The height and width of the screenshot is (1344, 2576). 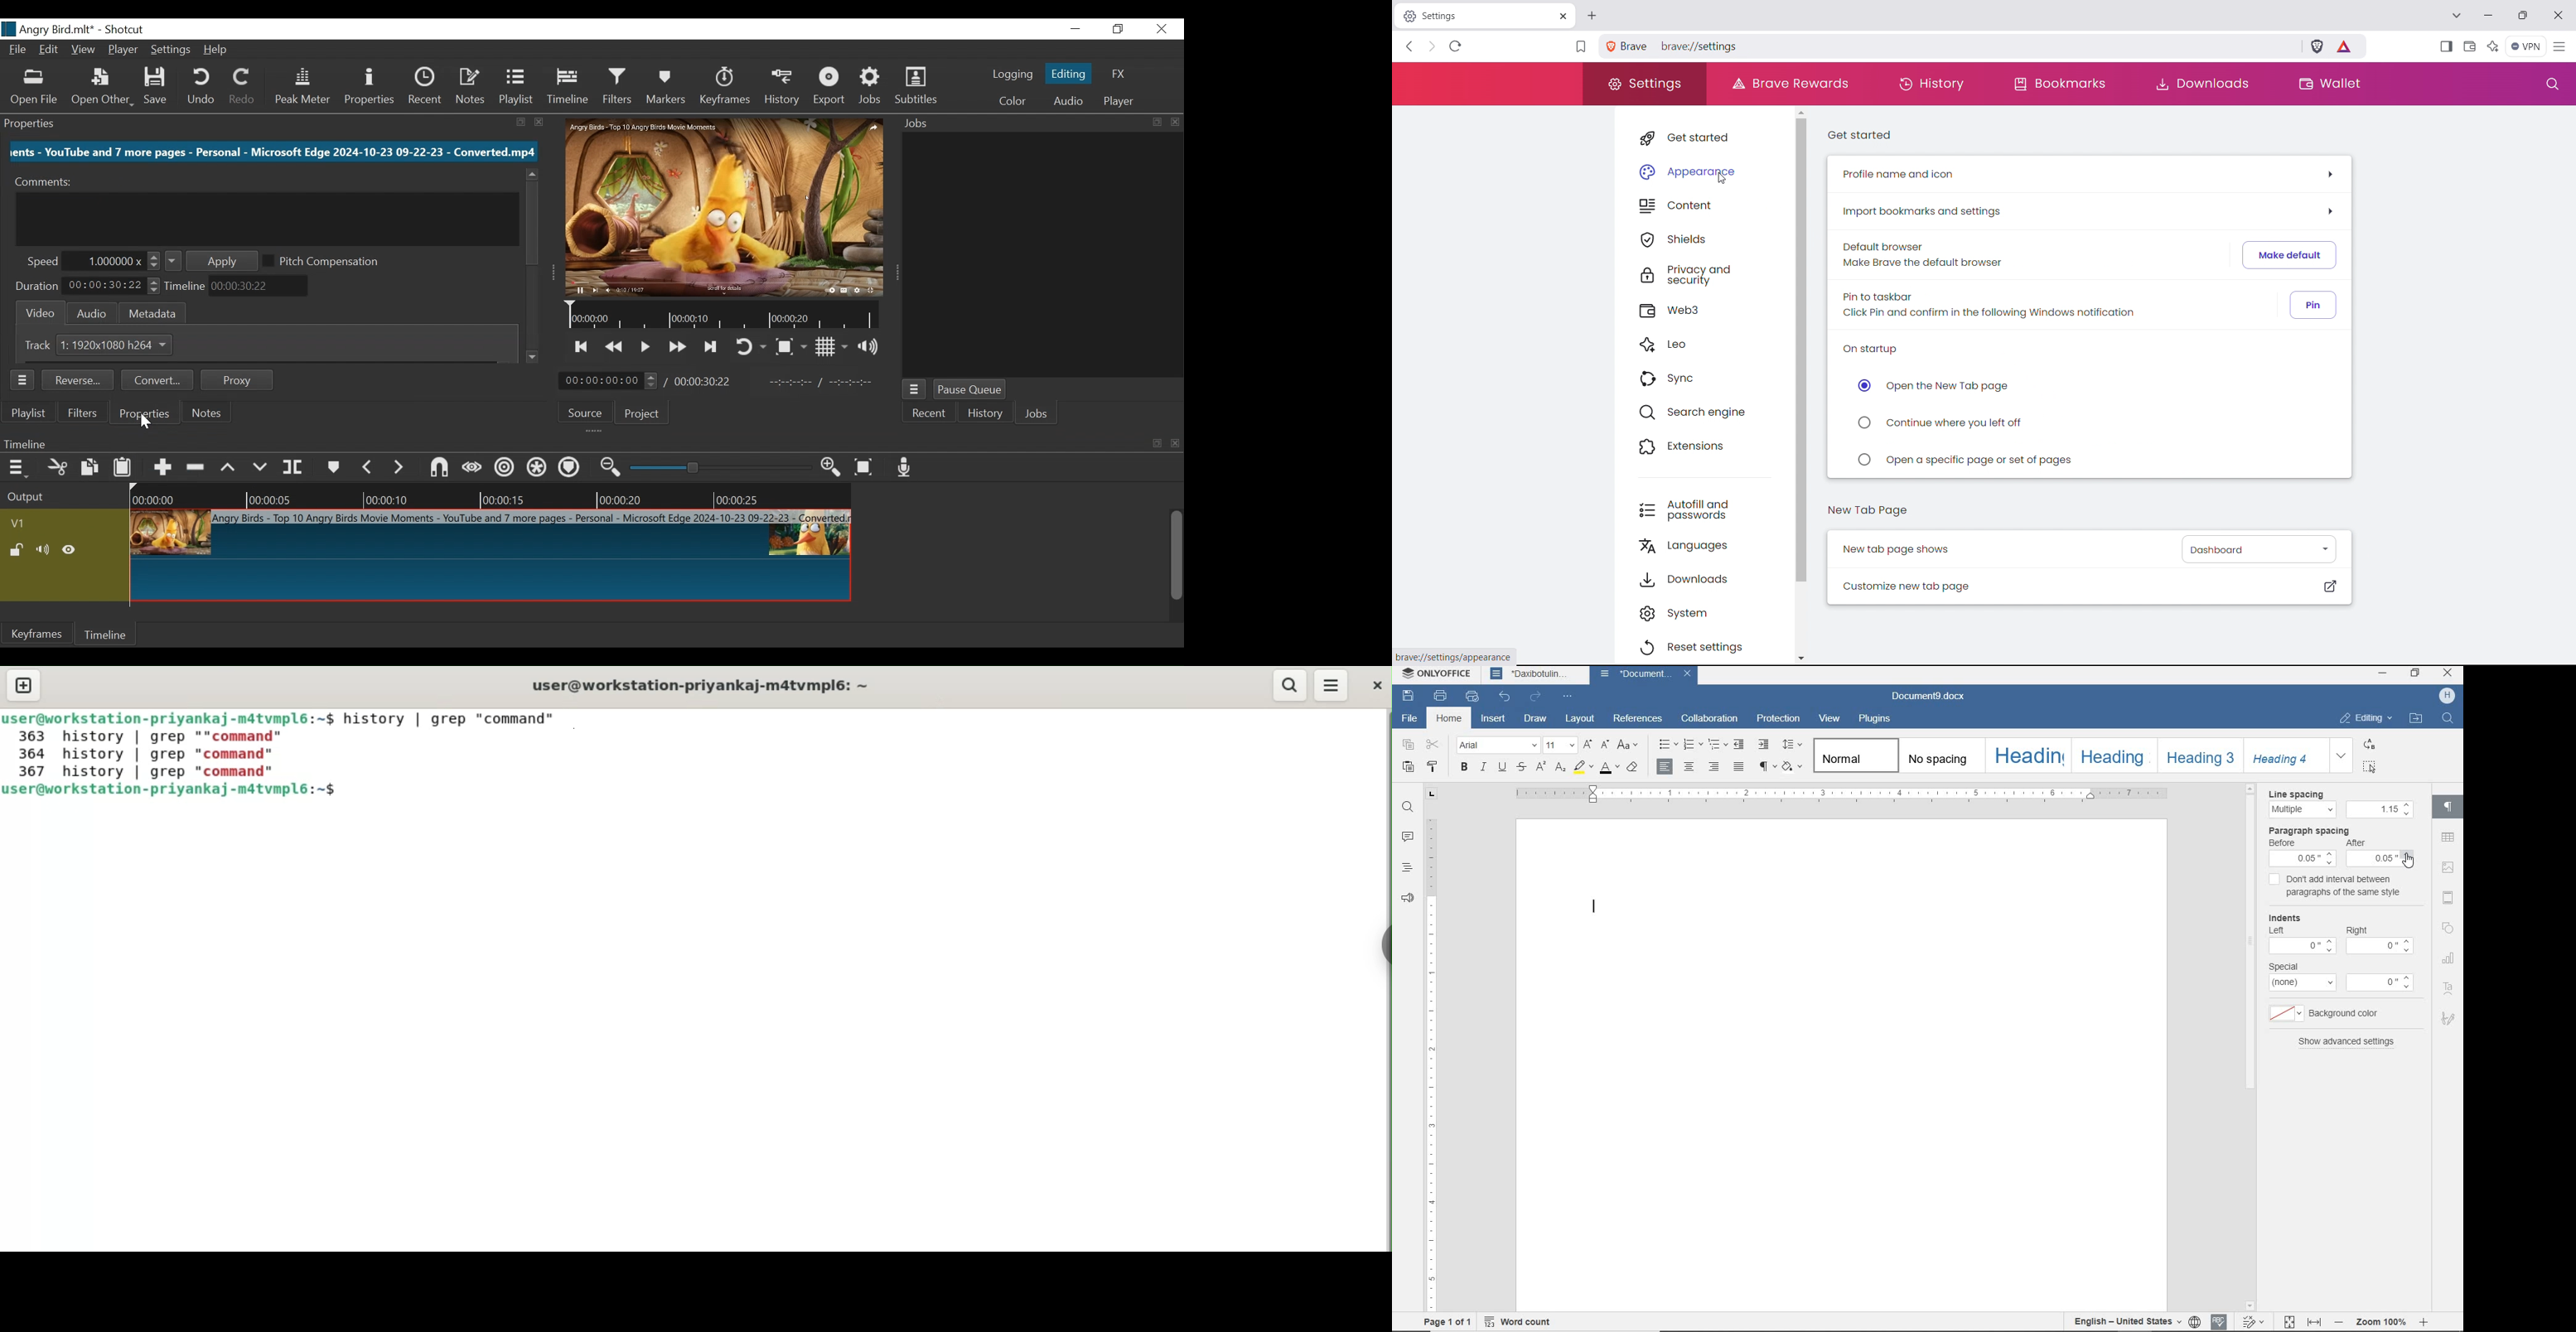 What do you see at coordinates (149, 427) in the screenshot?
I see `Cursor` at bounding box center [149, 427].